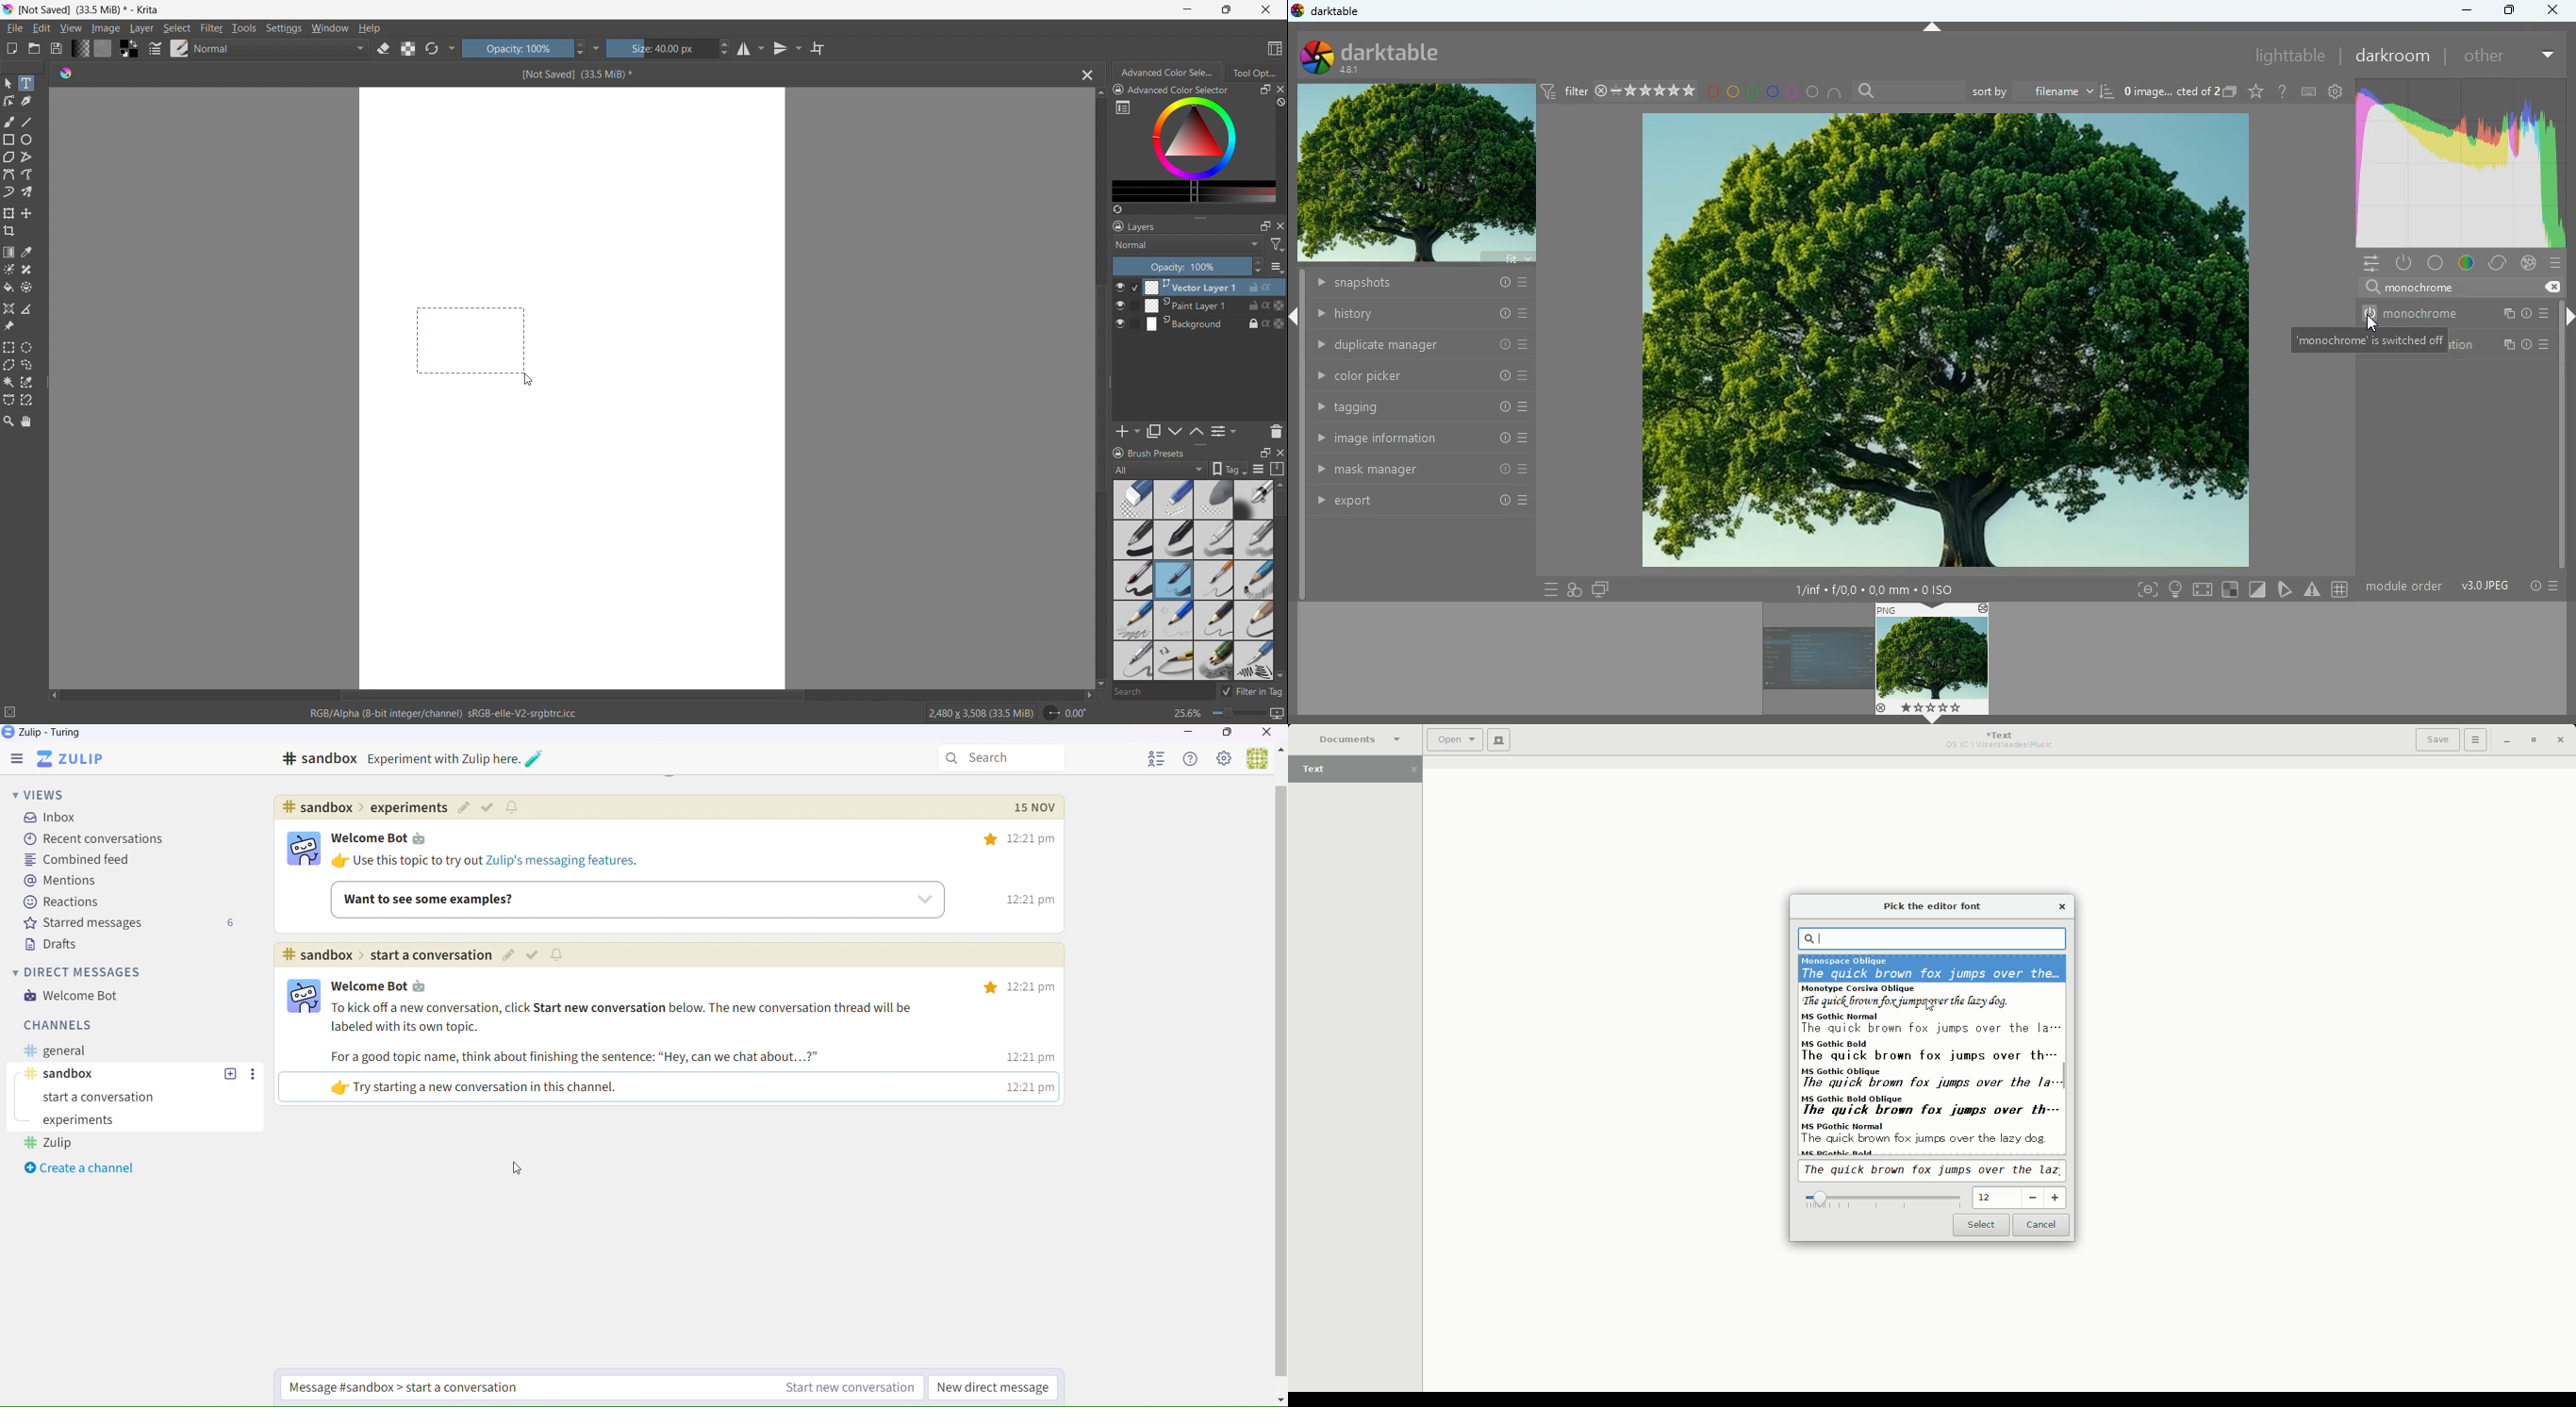 The width and height of the screenshot is (2576, 1428). Describe the element at coordinates (9, 347) in the screenshot. I see `rectangular selection tool` at that location.